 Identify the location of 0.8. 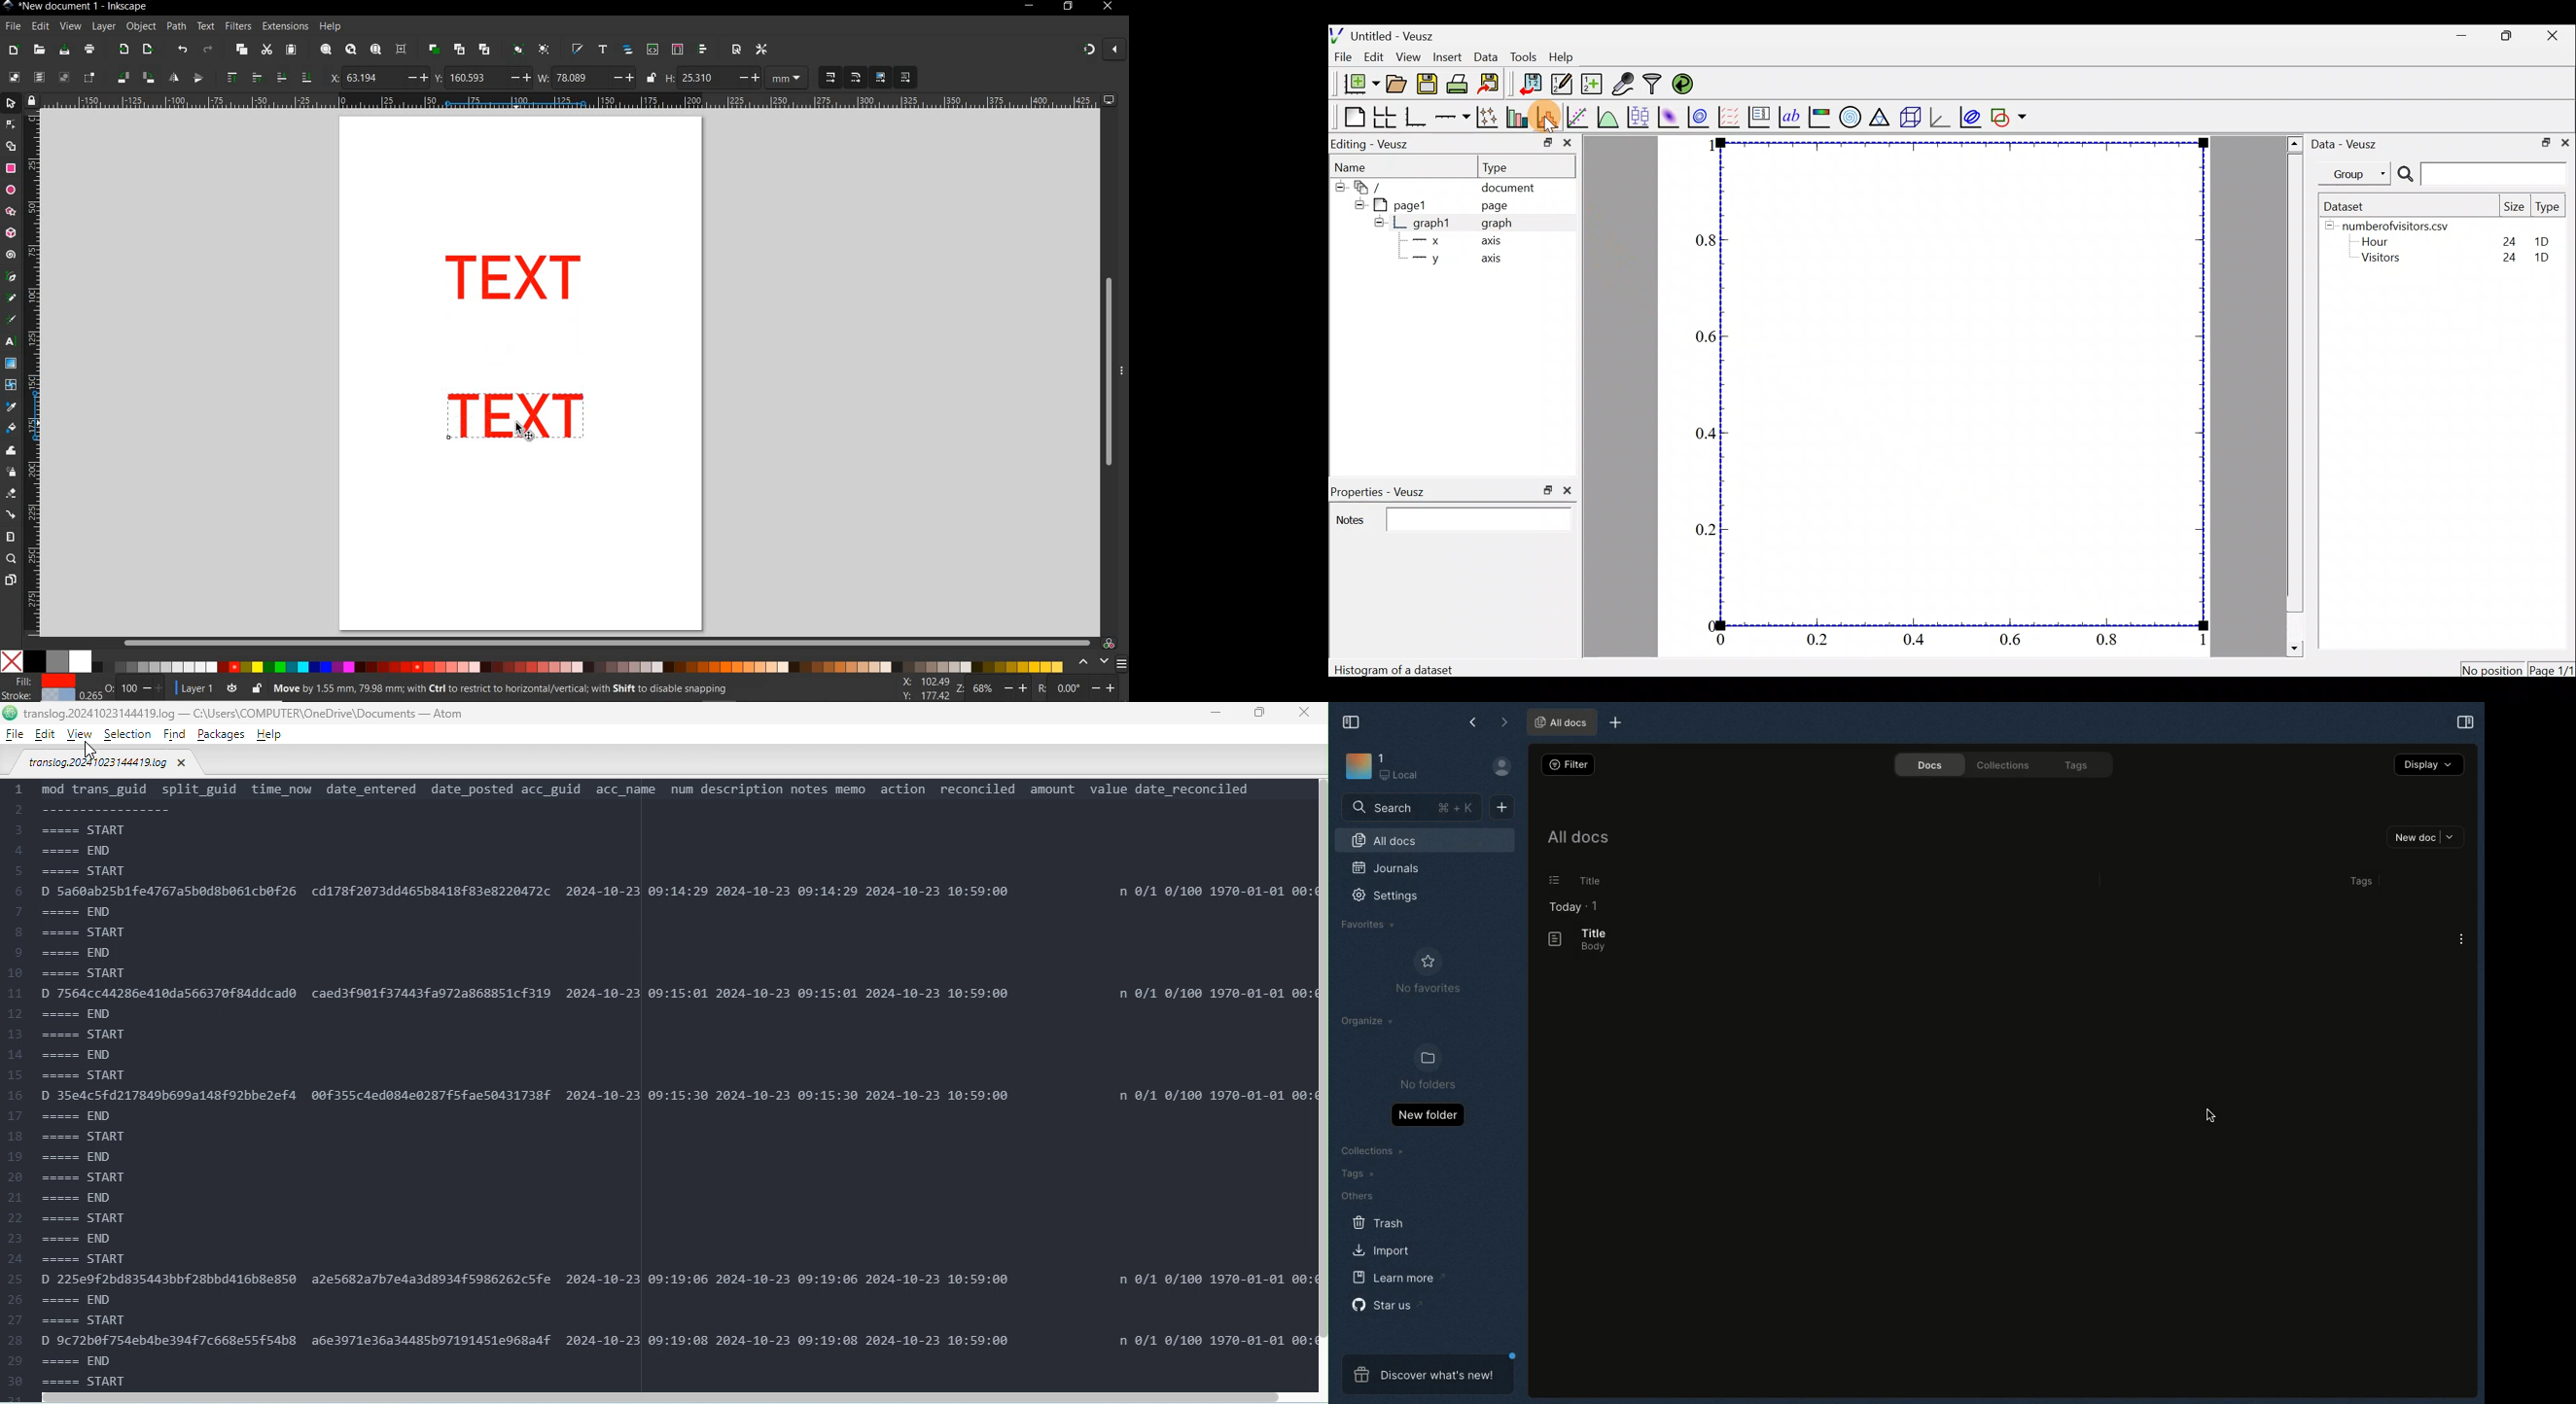
(1699, 238).